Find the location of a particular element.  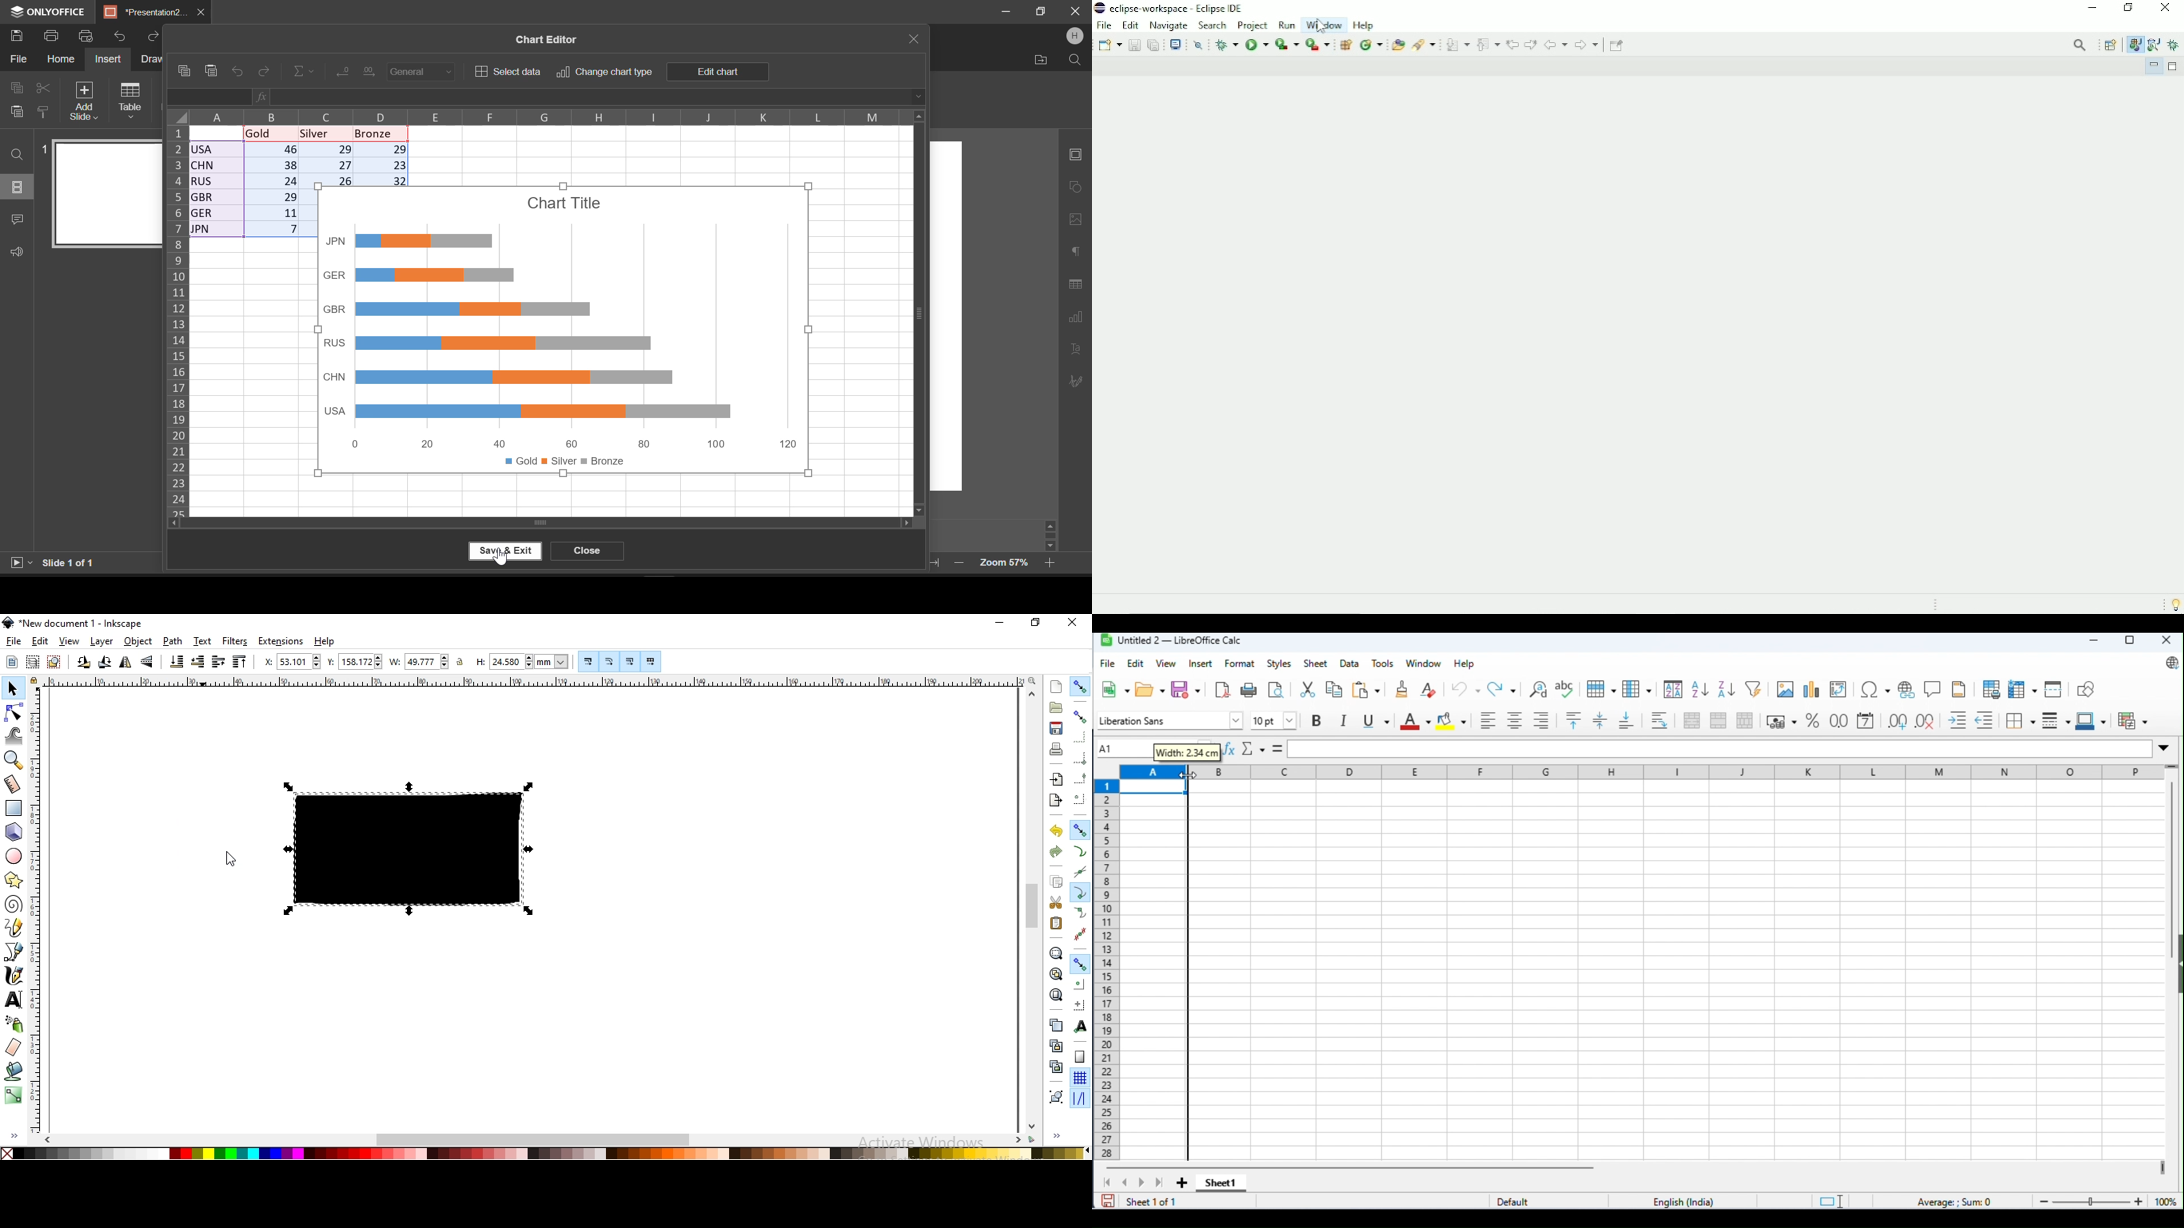

Quick print is located at coordinates (86, 37).